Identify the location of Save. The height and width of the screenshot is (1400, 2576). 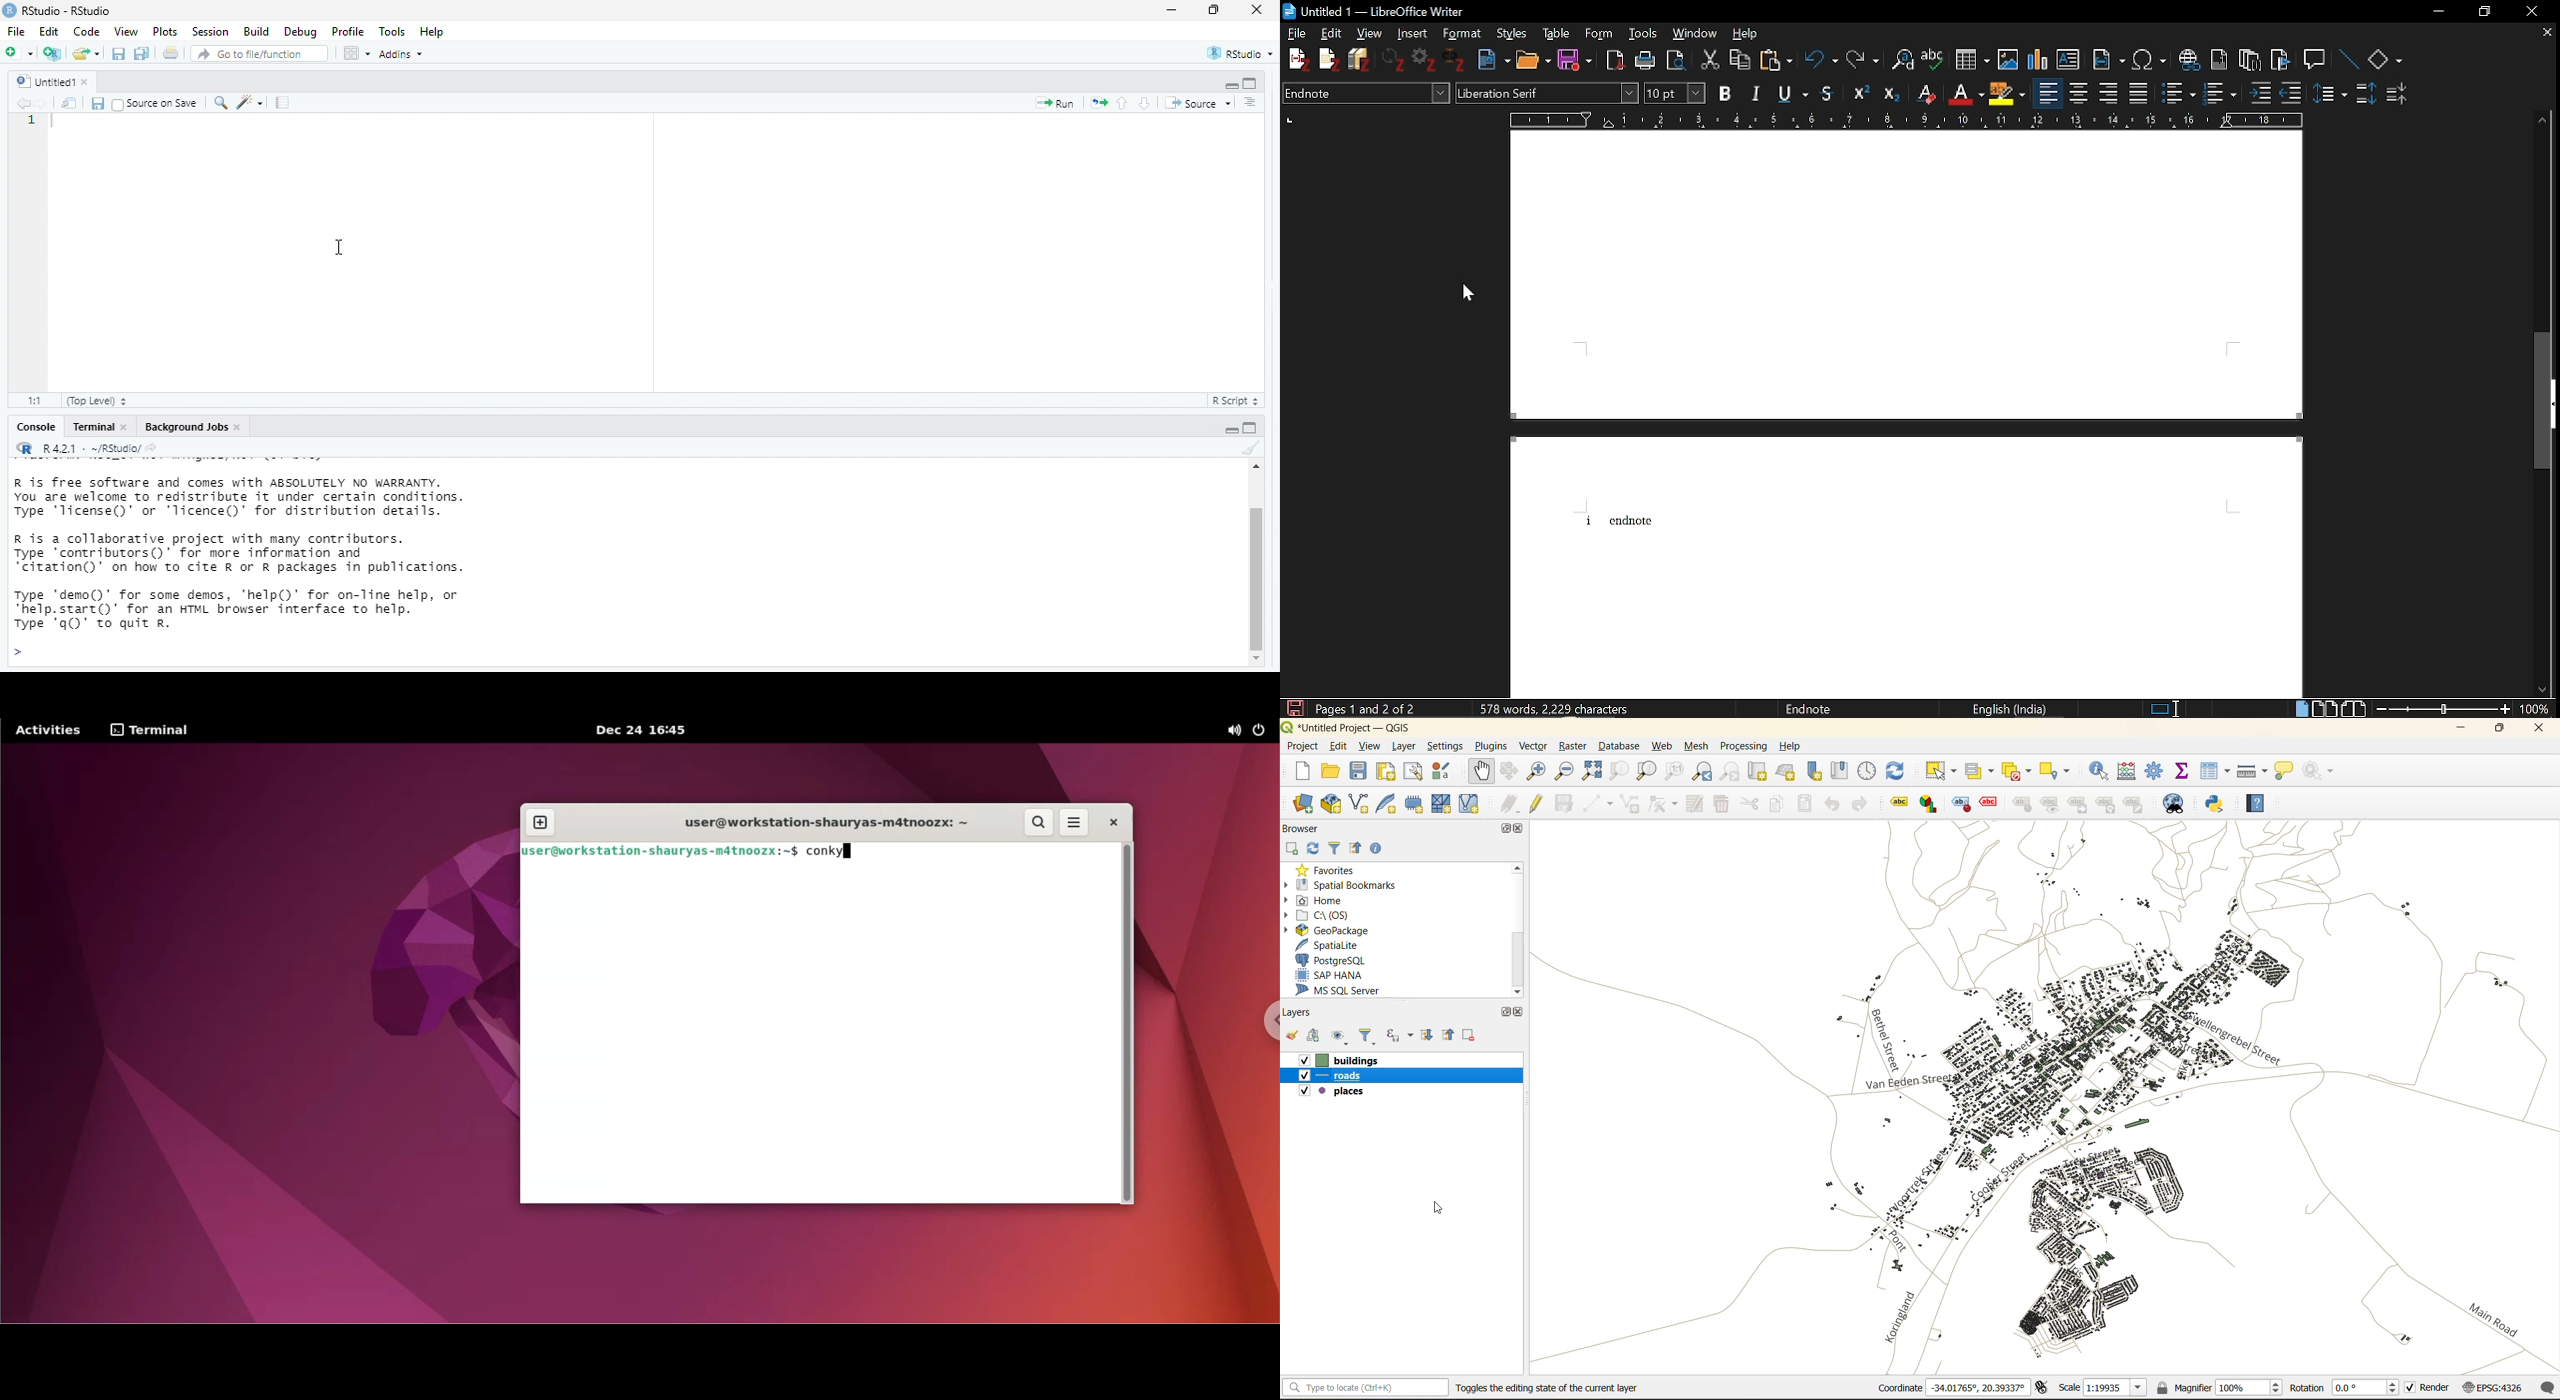
(1294, 707).